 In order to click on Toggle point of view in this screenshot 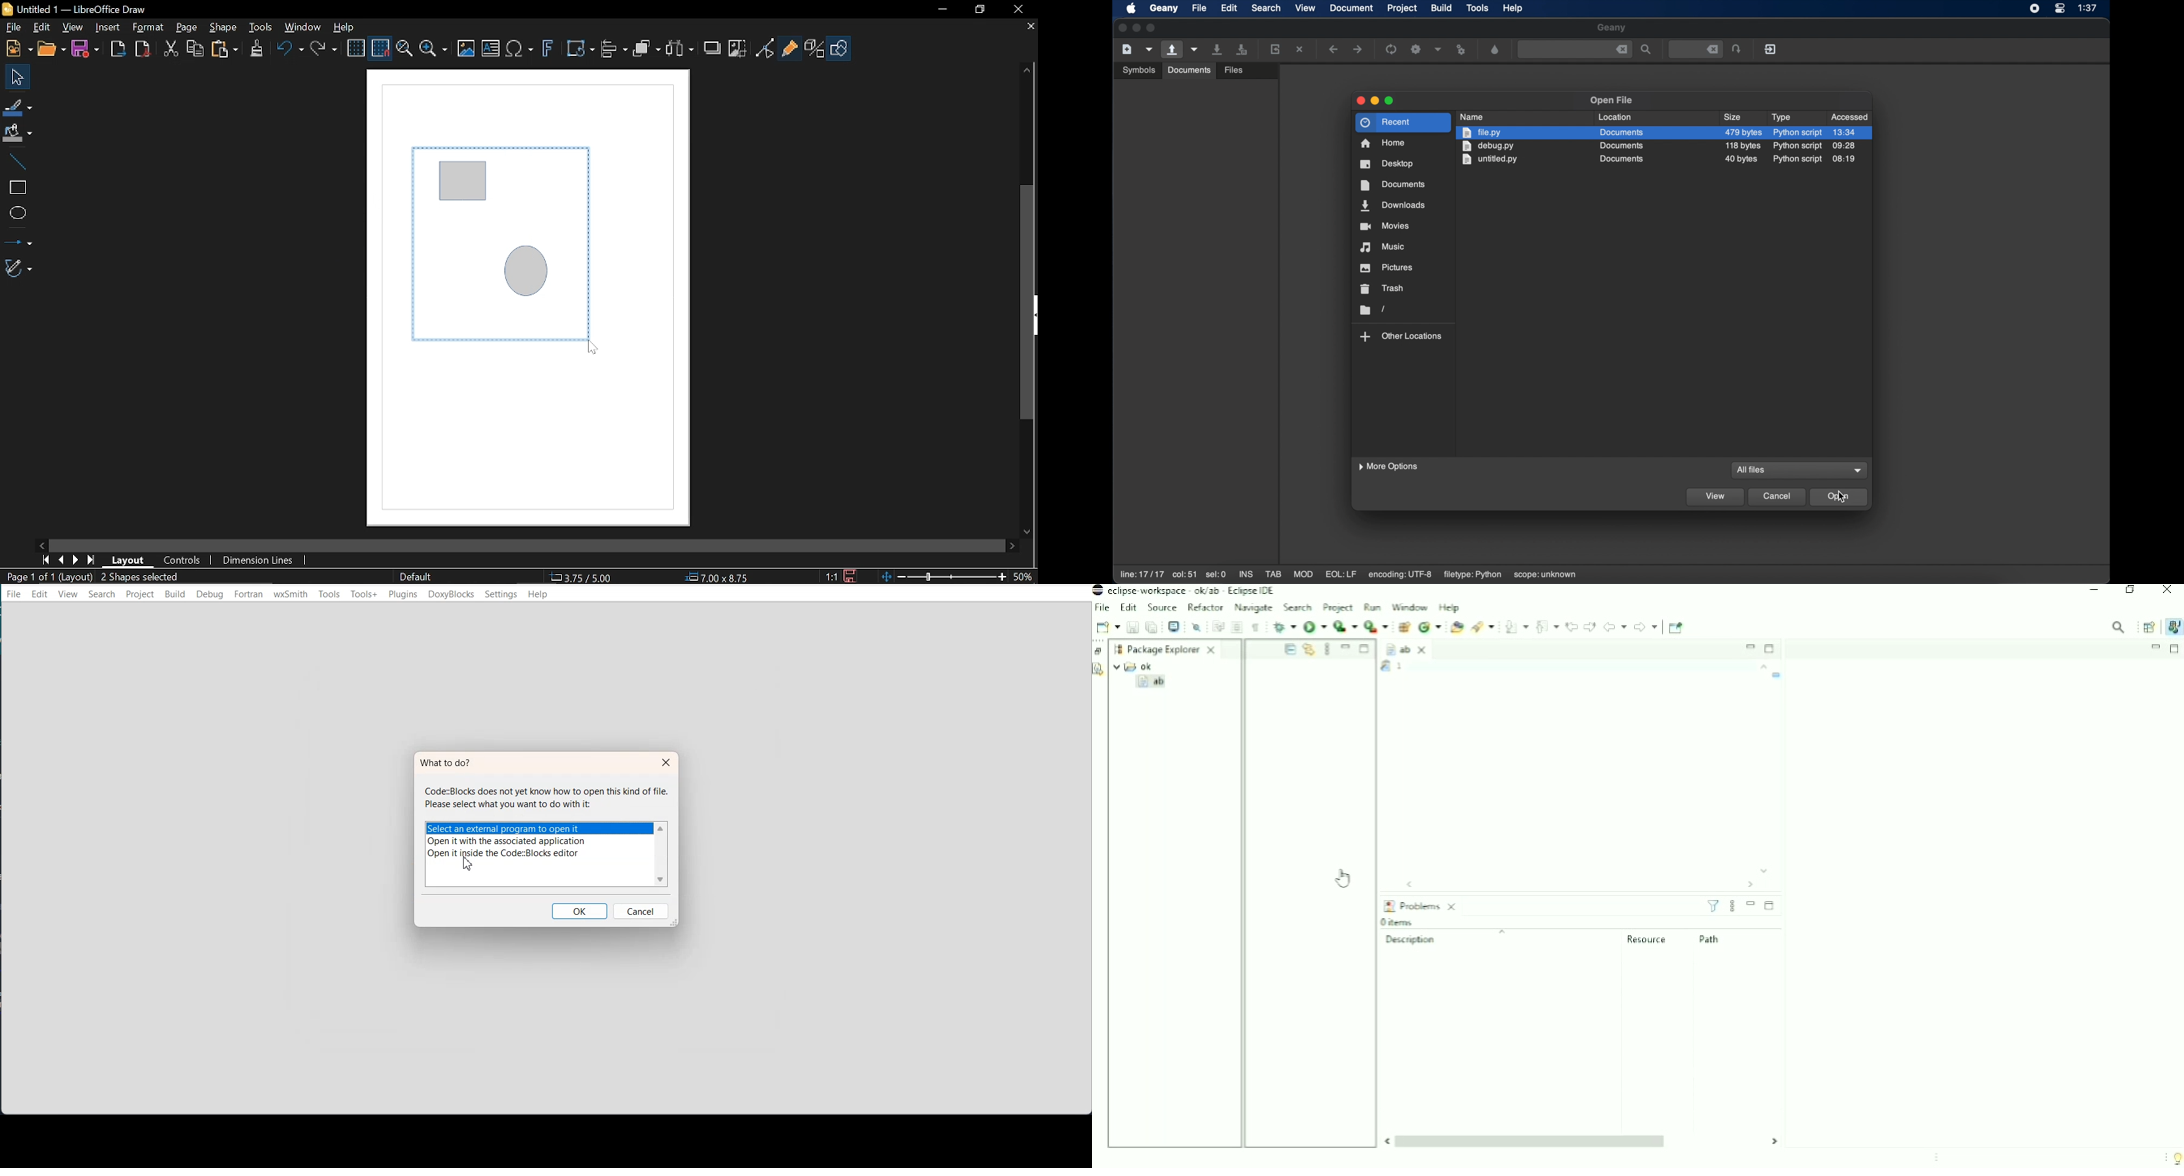, I will do `click(765, 49)`.